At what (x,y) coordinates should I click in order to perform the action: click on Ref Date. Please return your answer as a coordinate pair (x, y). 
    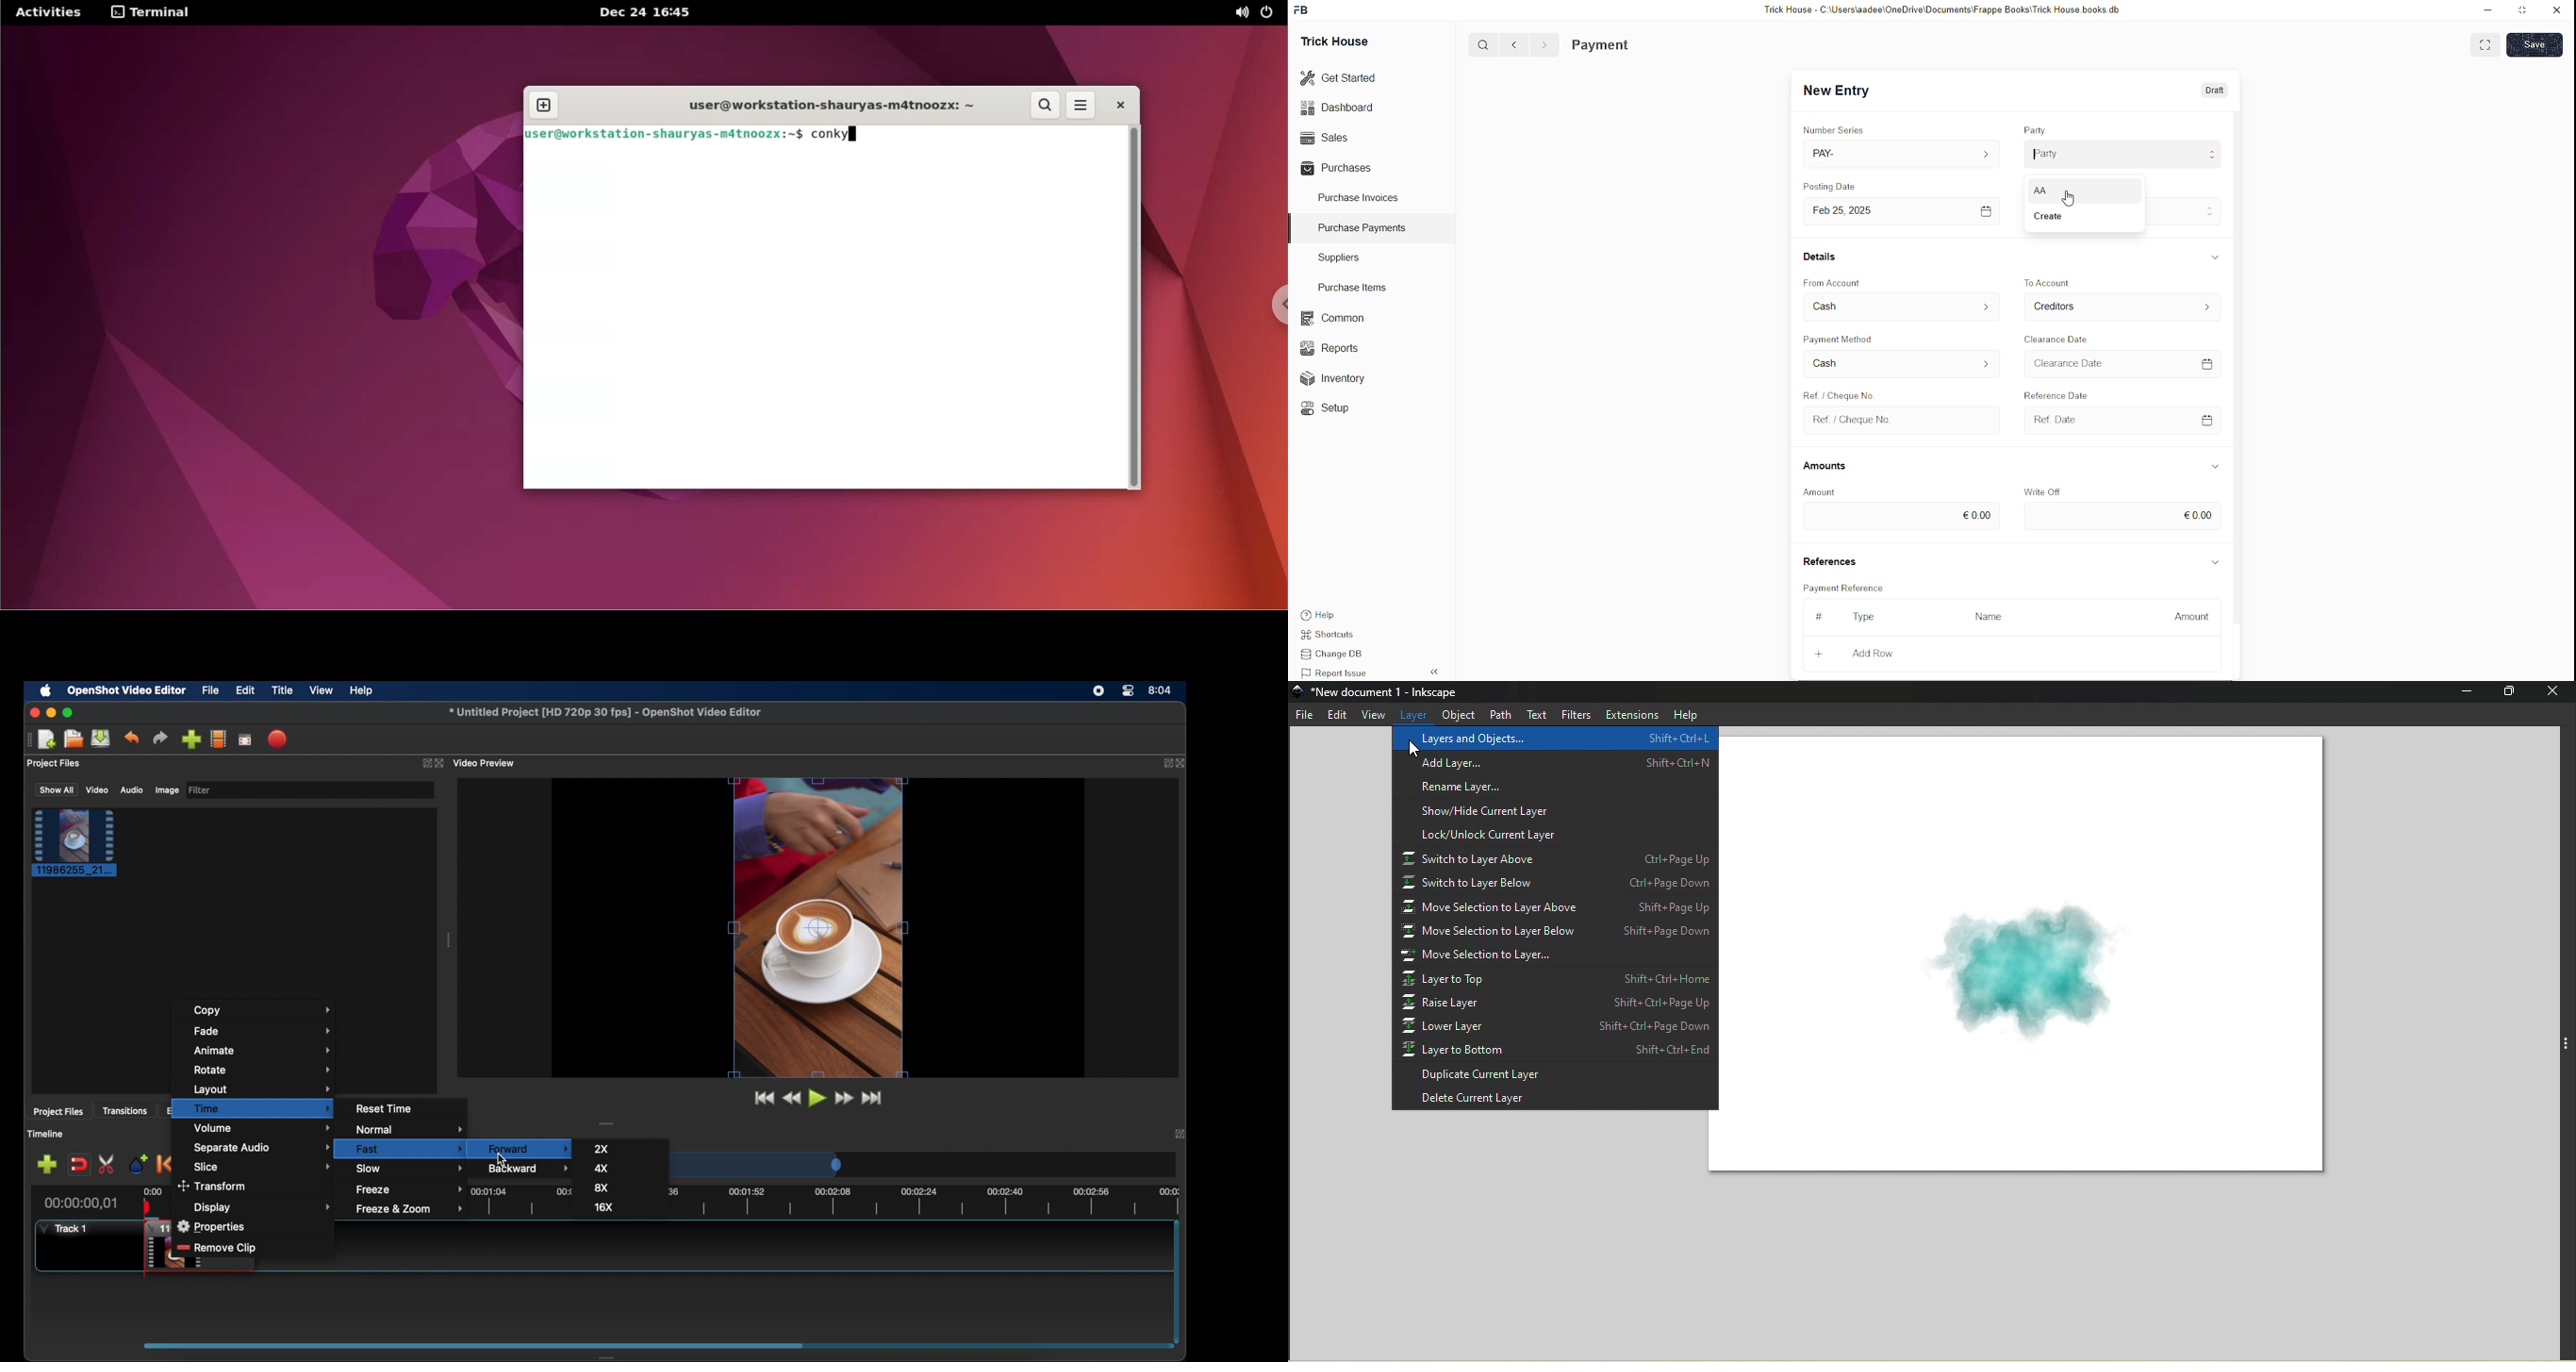
    Looking at the image, I should click on (2050, 419).